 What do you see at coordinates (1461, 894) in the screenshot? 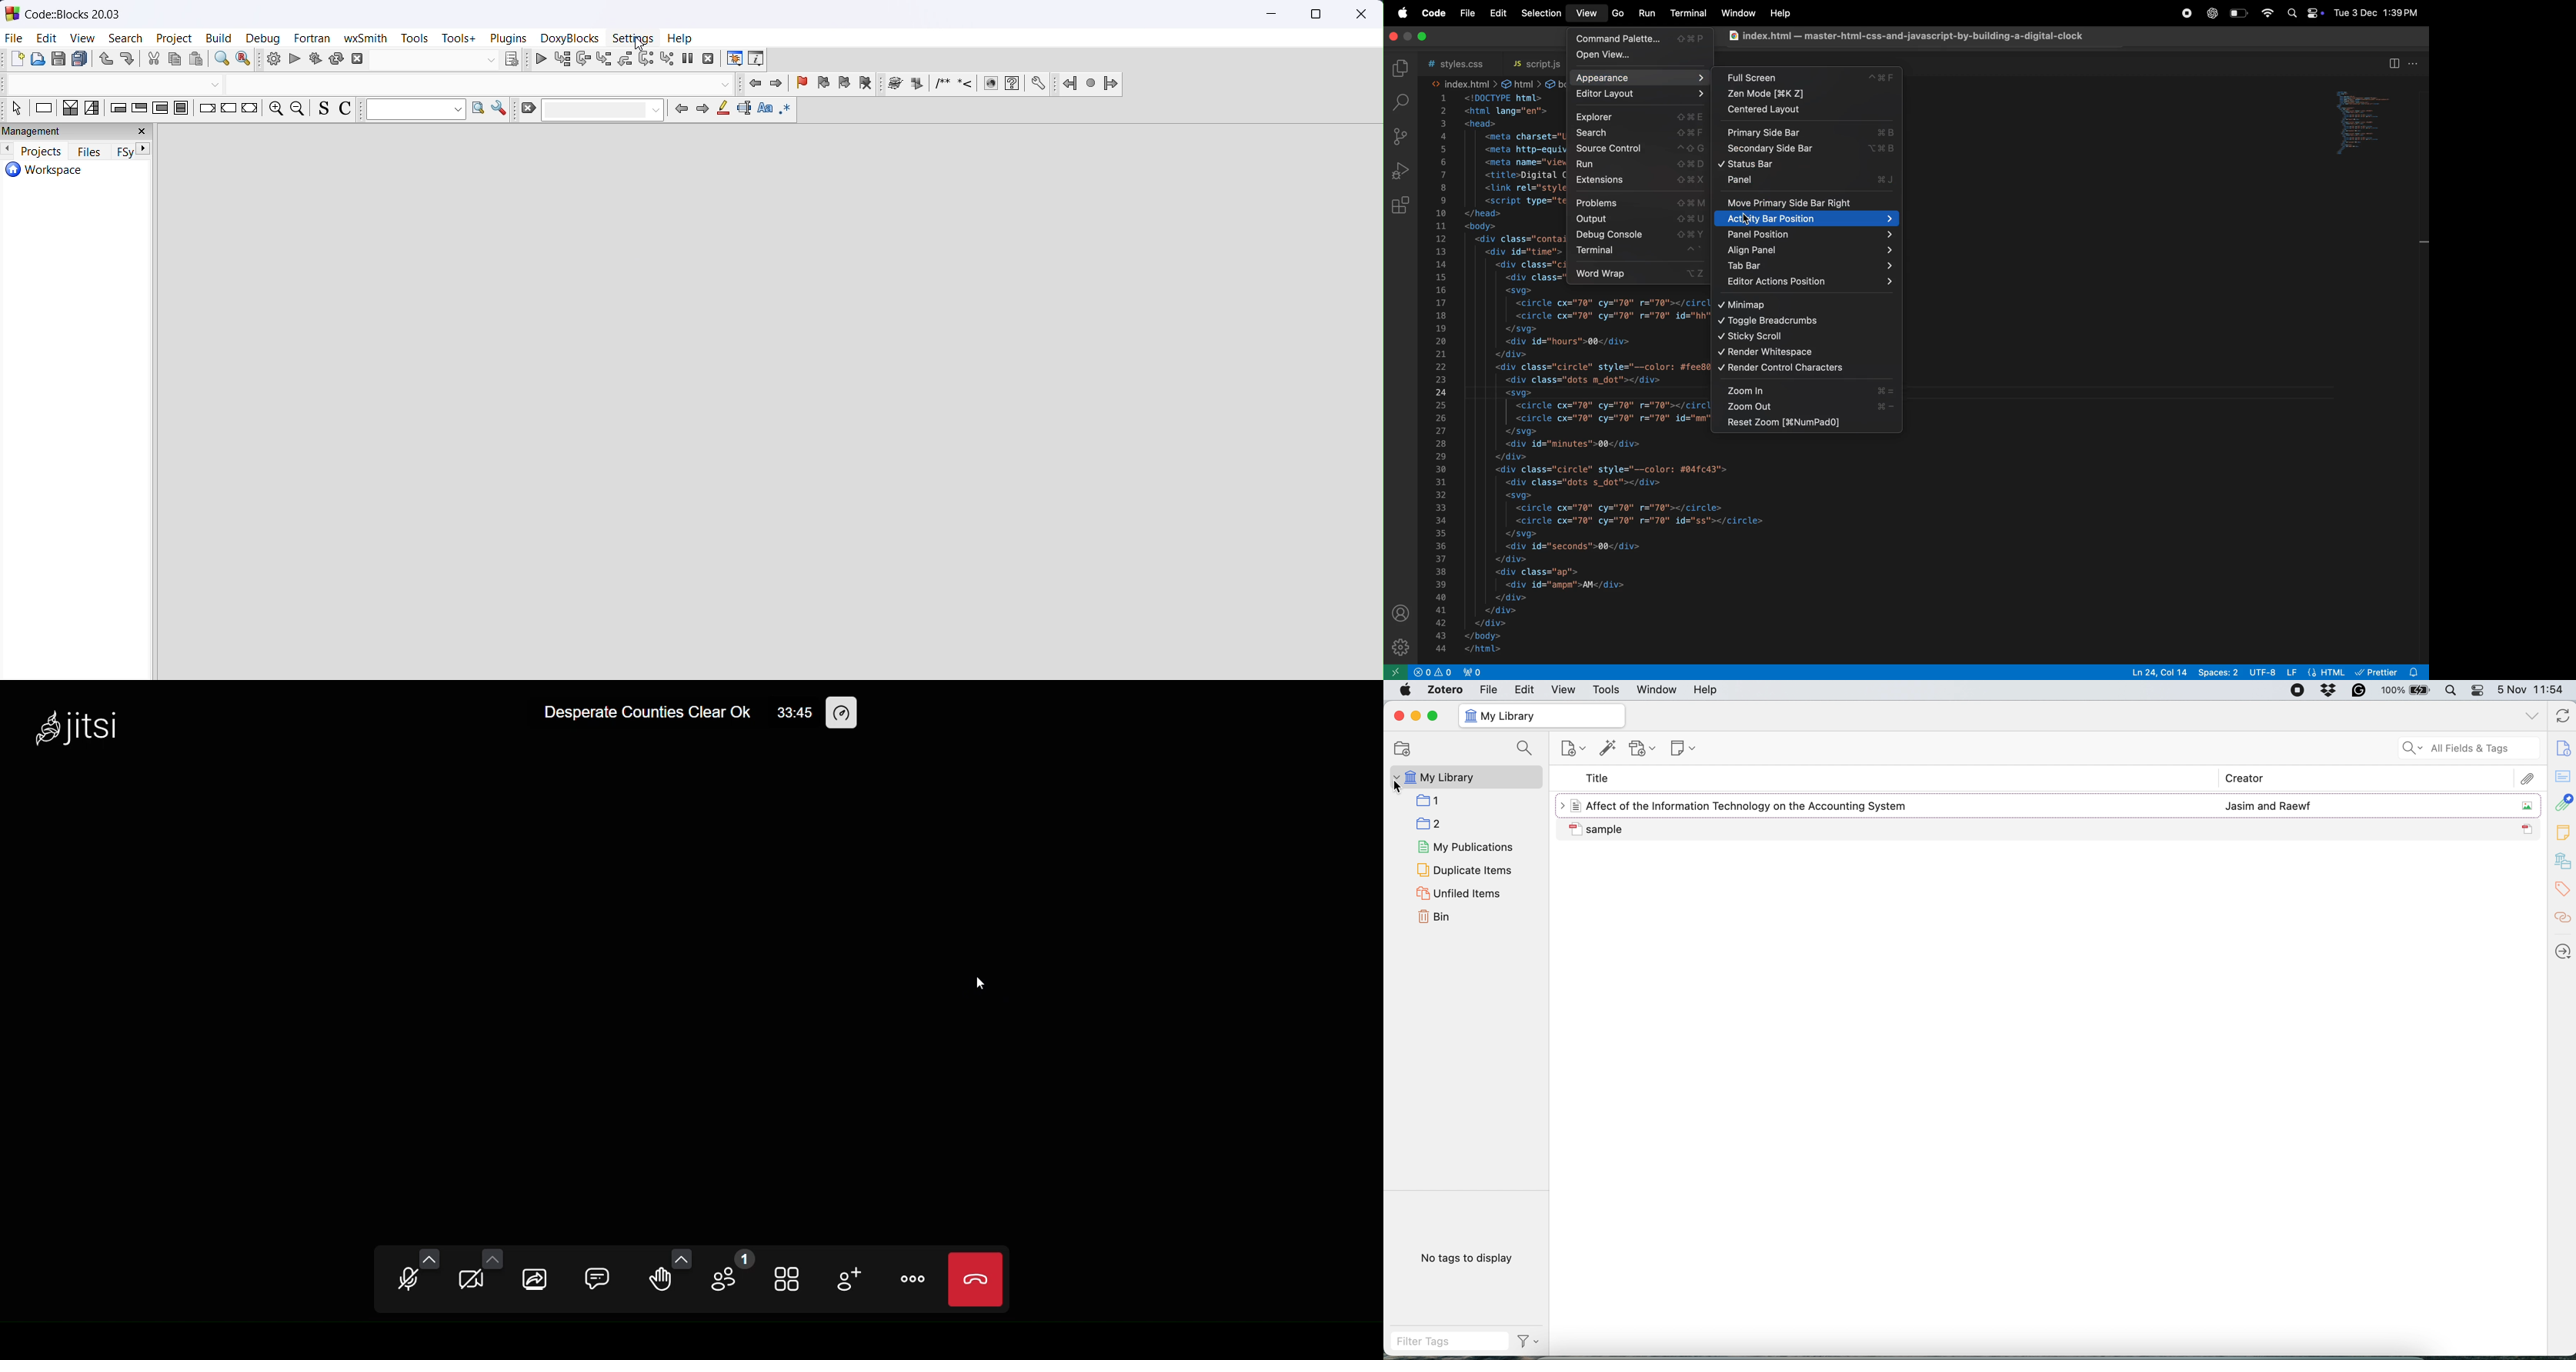
I see `unfiled items` at bounding box center [1461, 894].